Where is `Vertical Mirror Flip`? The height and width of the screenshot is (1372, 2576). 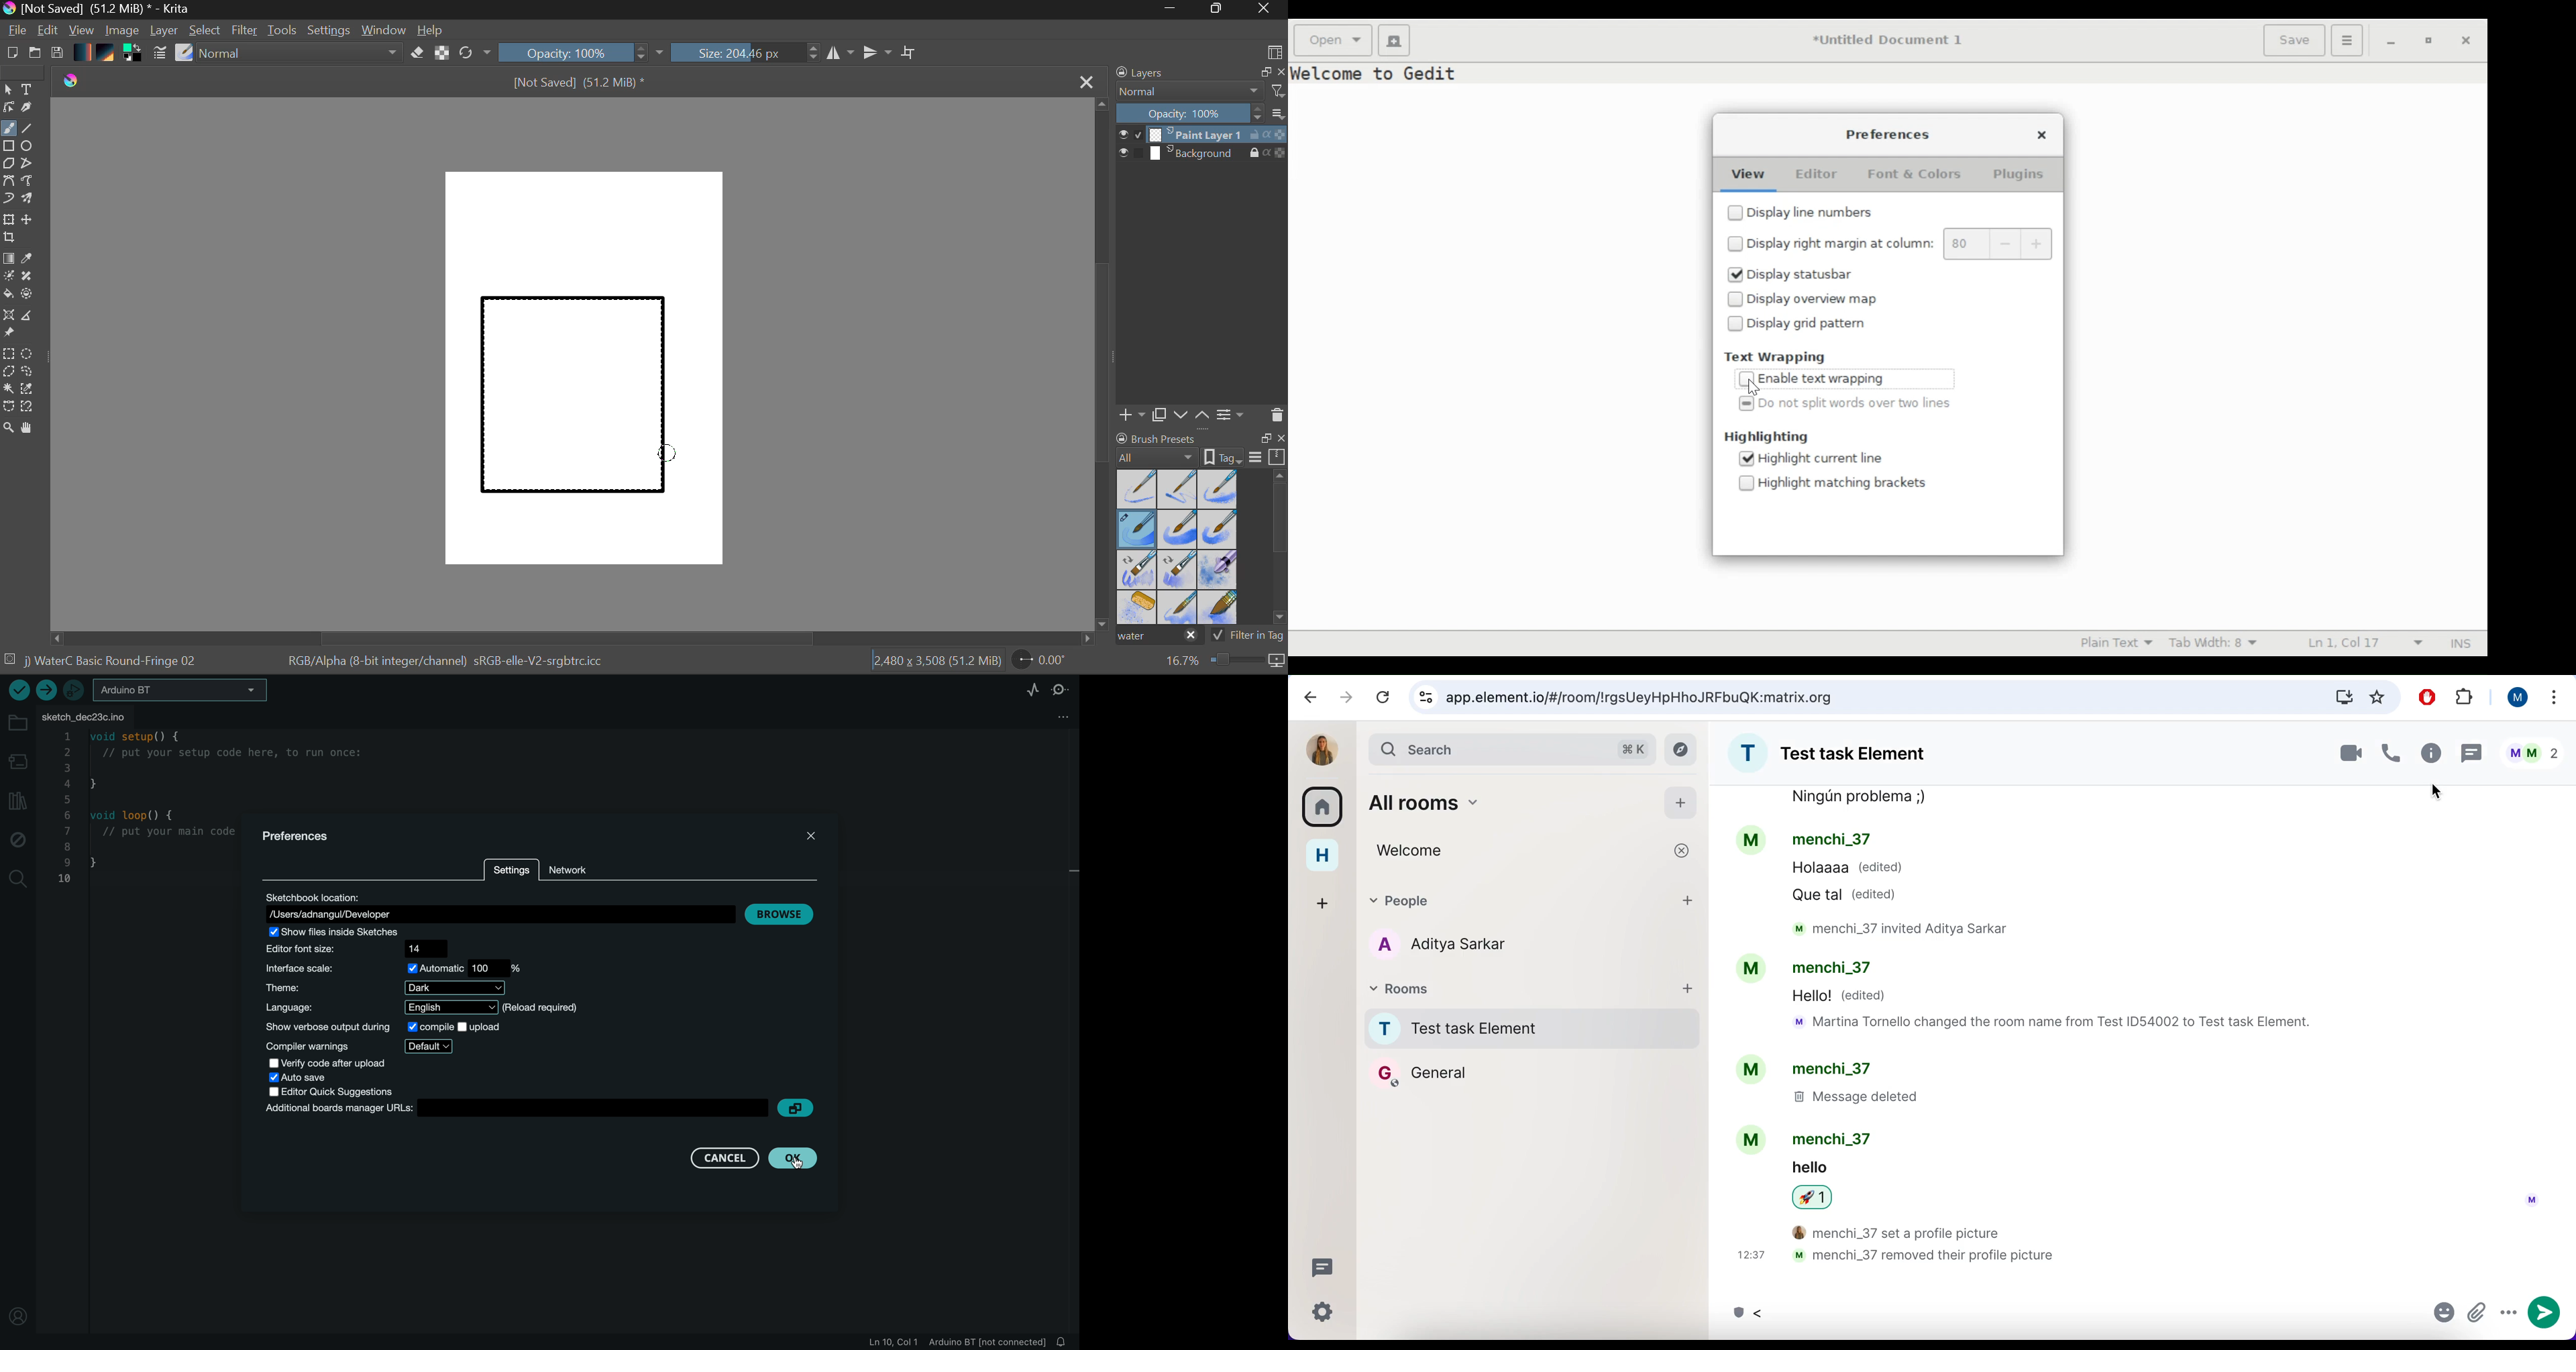
Vertical Mirror Flip is located at coordinates (840, 53).